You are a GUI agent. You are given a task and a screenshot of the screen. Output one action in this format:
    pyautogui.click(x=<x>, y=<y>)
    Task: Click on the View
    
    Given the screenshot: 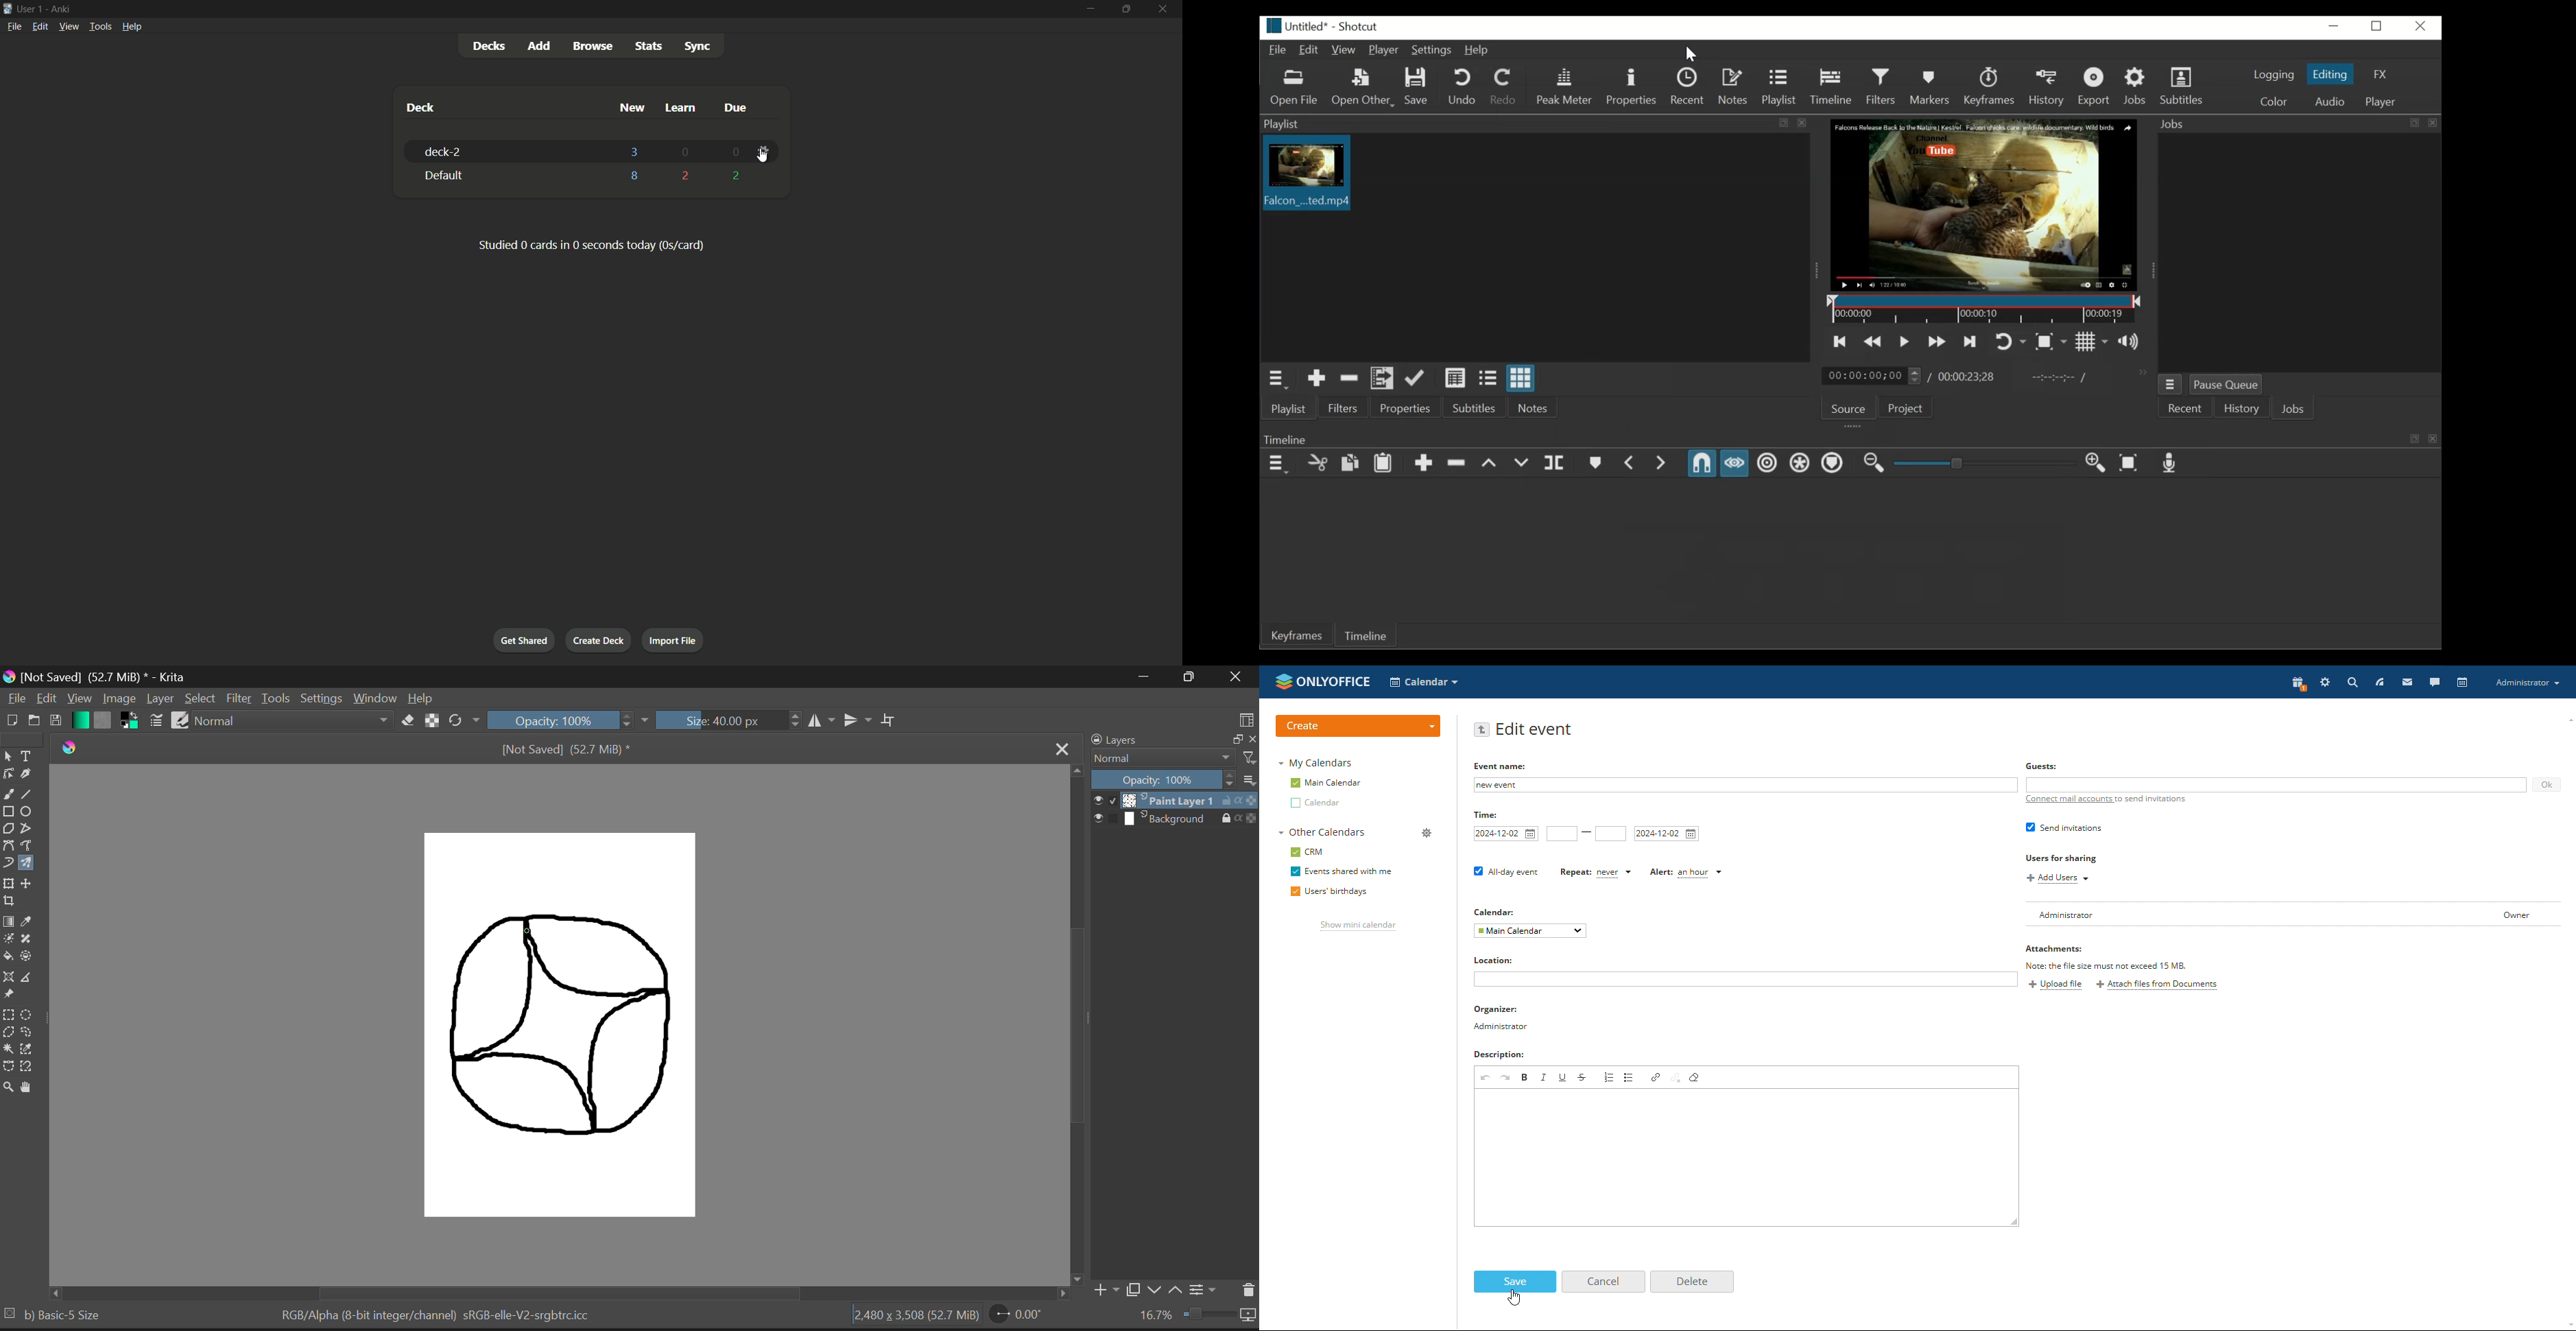 What is the action you would take?
    pyautogui.click(x=1344, y=51)
    